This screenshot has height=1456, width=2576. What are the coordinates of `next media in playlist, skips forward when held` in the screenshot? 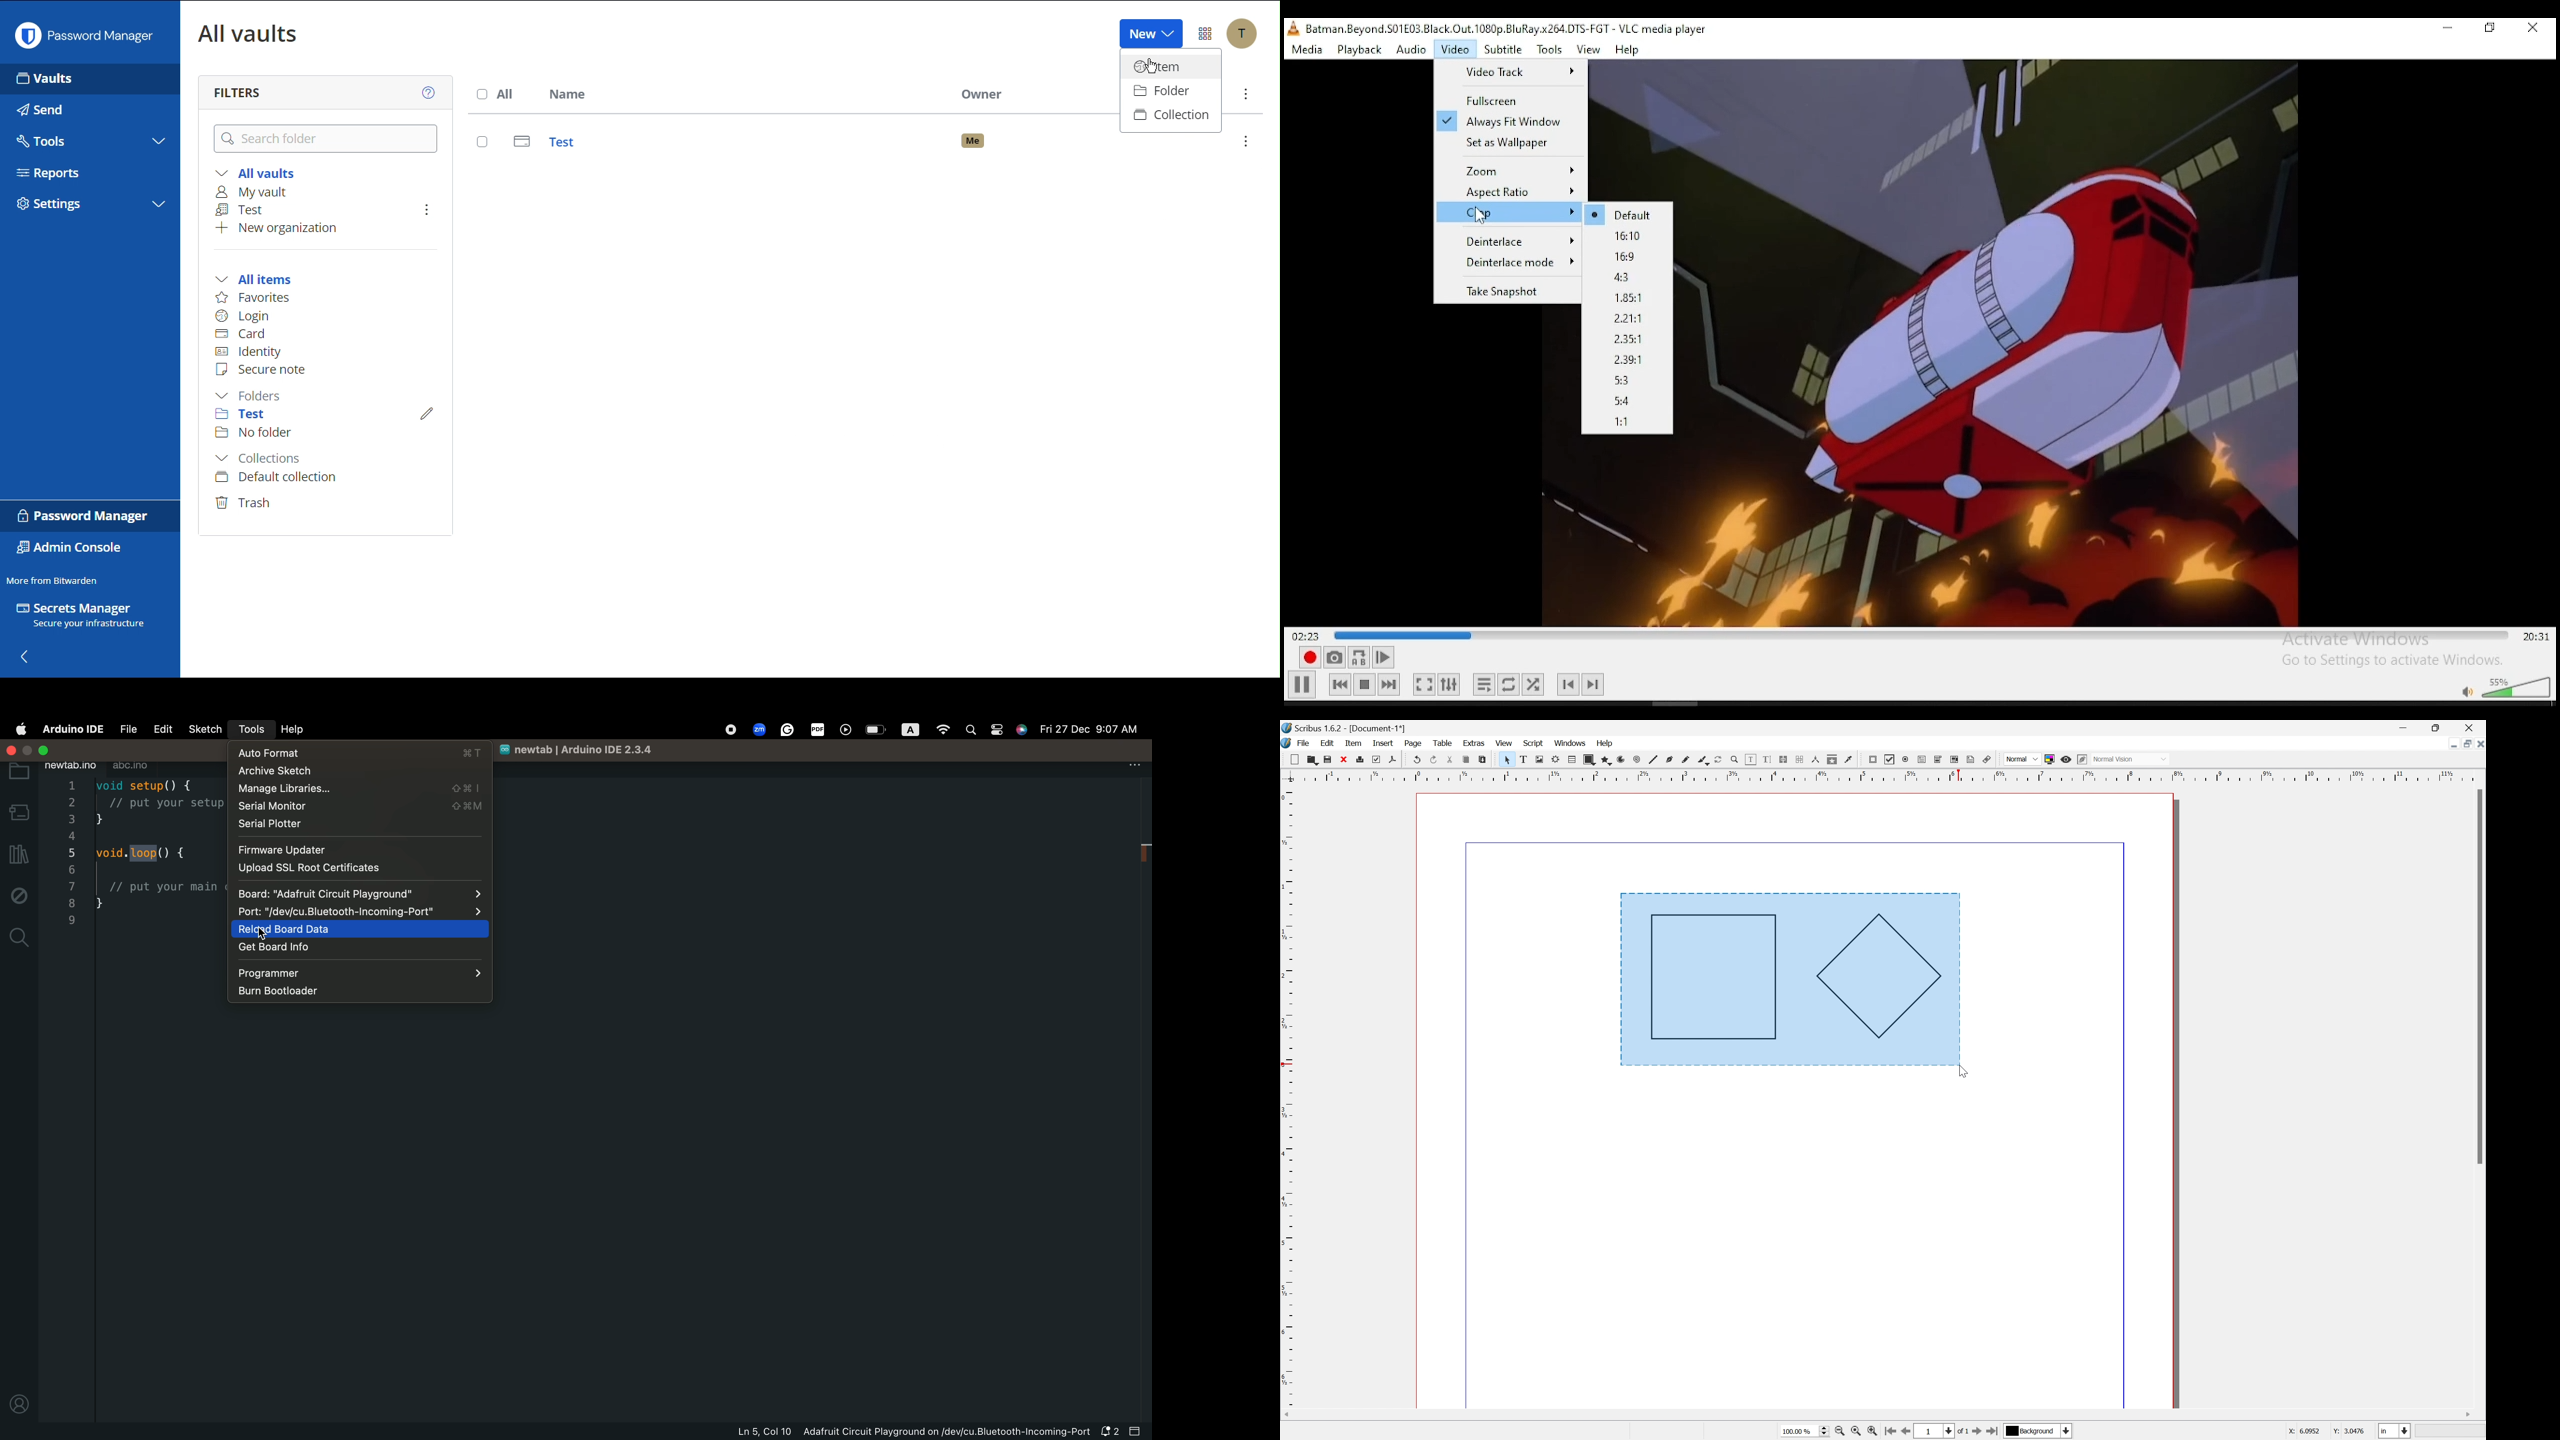 It's located at (1388, 685).